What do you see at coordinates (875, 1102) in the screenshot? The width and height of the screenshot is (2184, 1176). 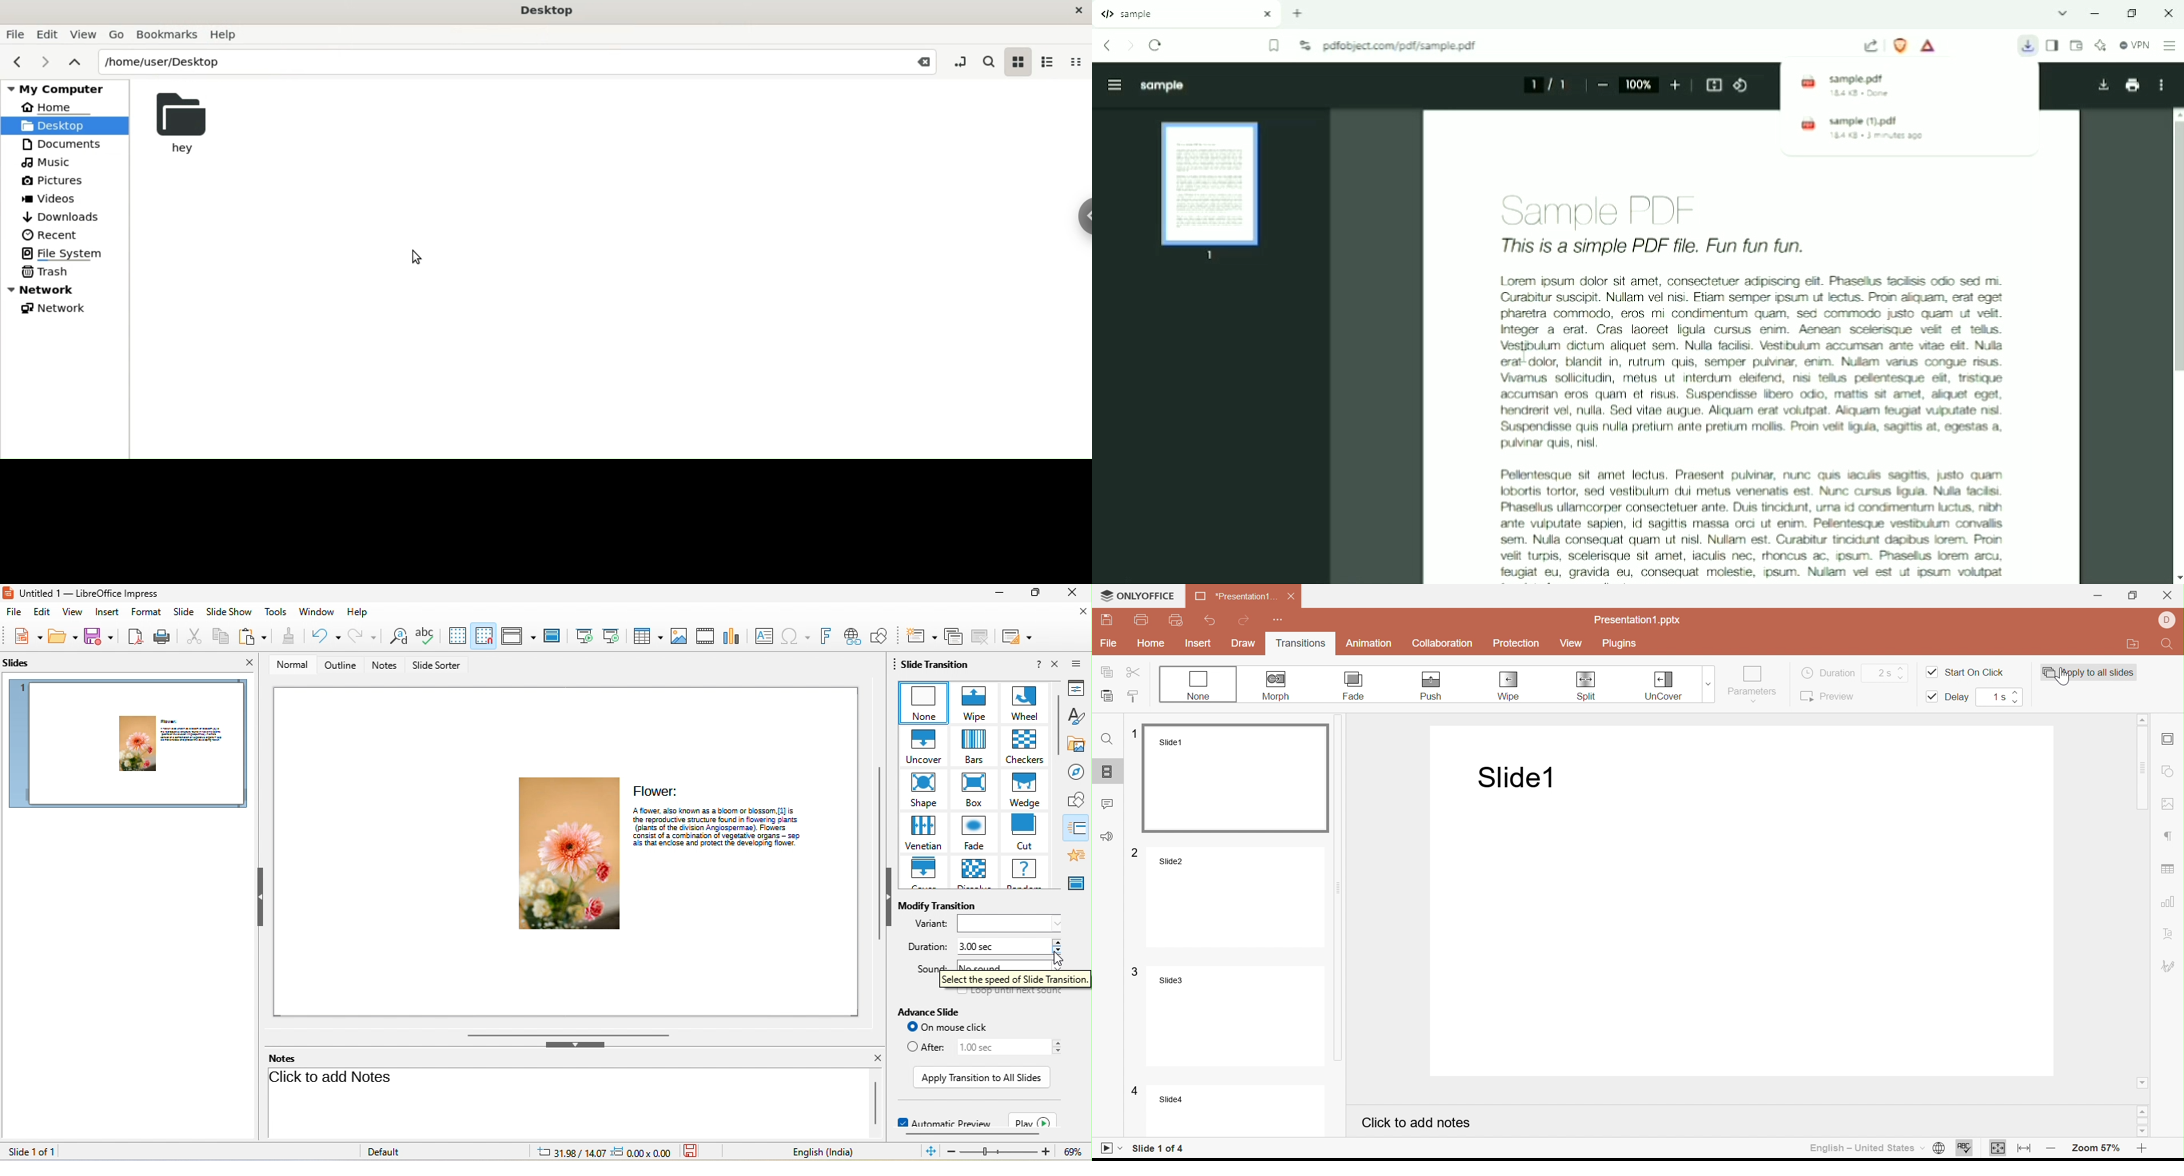 I see `scrollbar in notes` at bounding box center [875, 1102].